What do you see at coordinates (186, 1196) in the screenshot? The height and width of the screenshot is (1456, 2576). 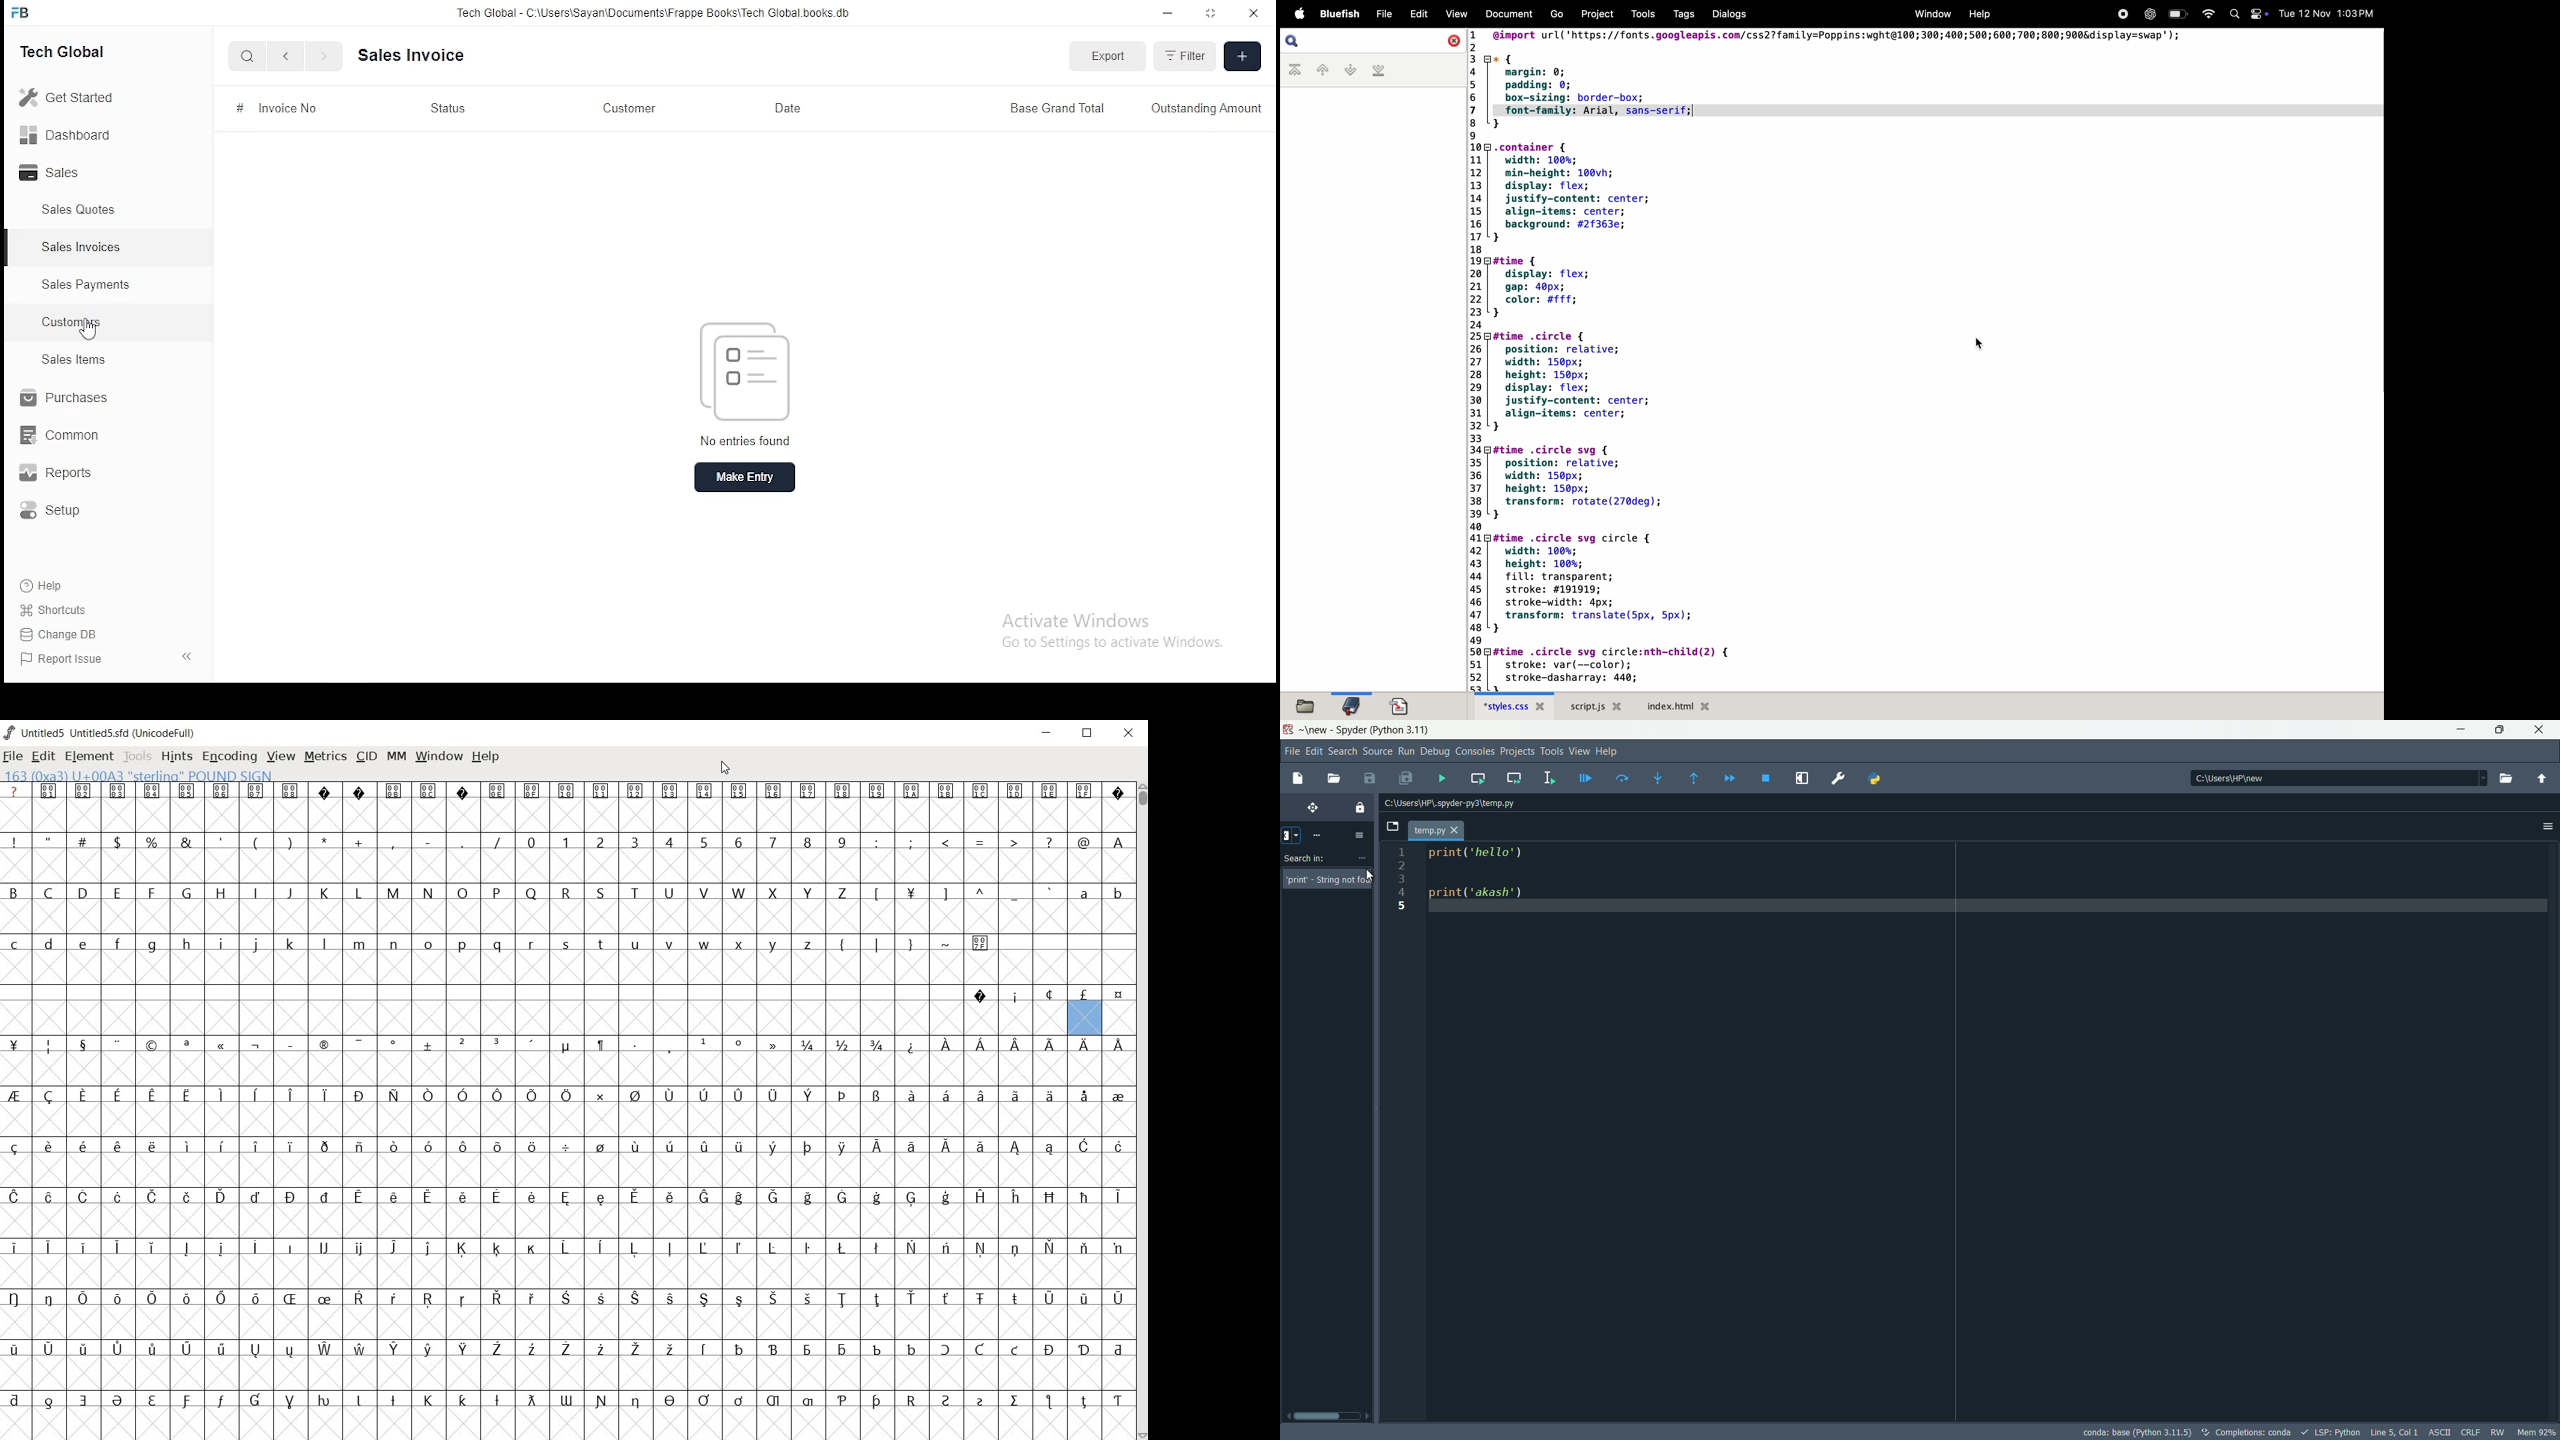 I see `Symbol` at bounding box center [186, 1196].